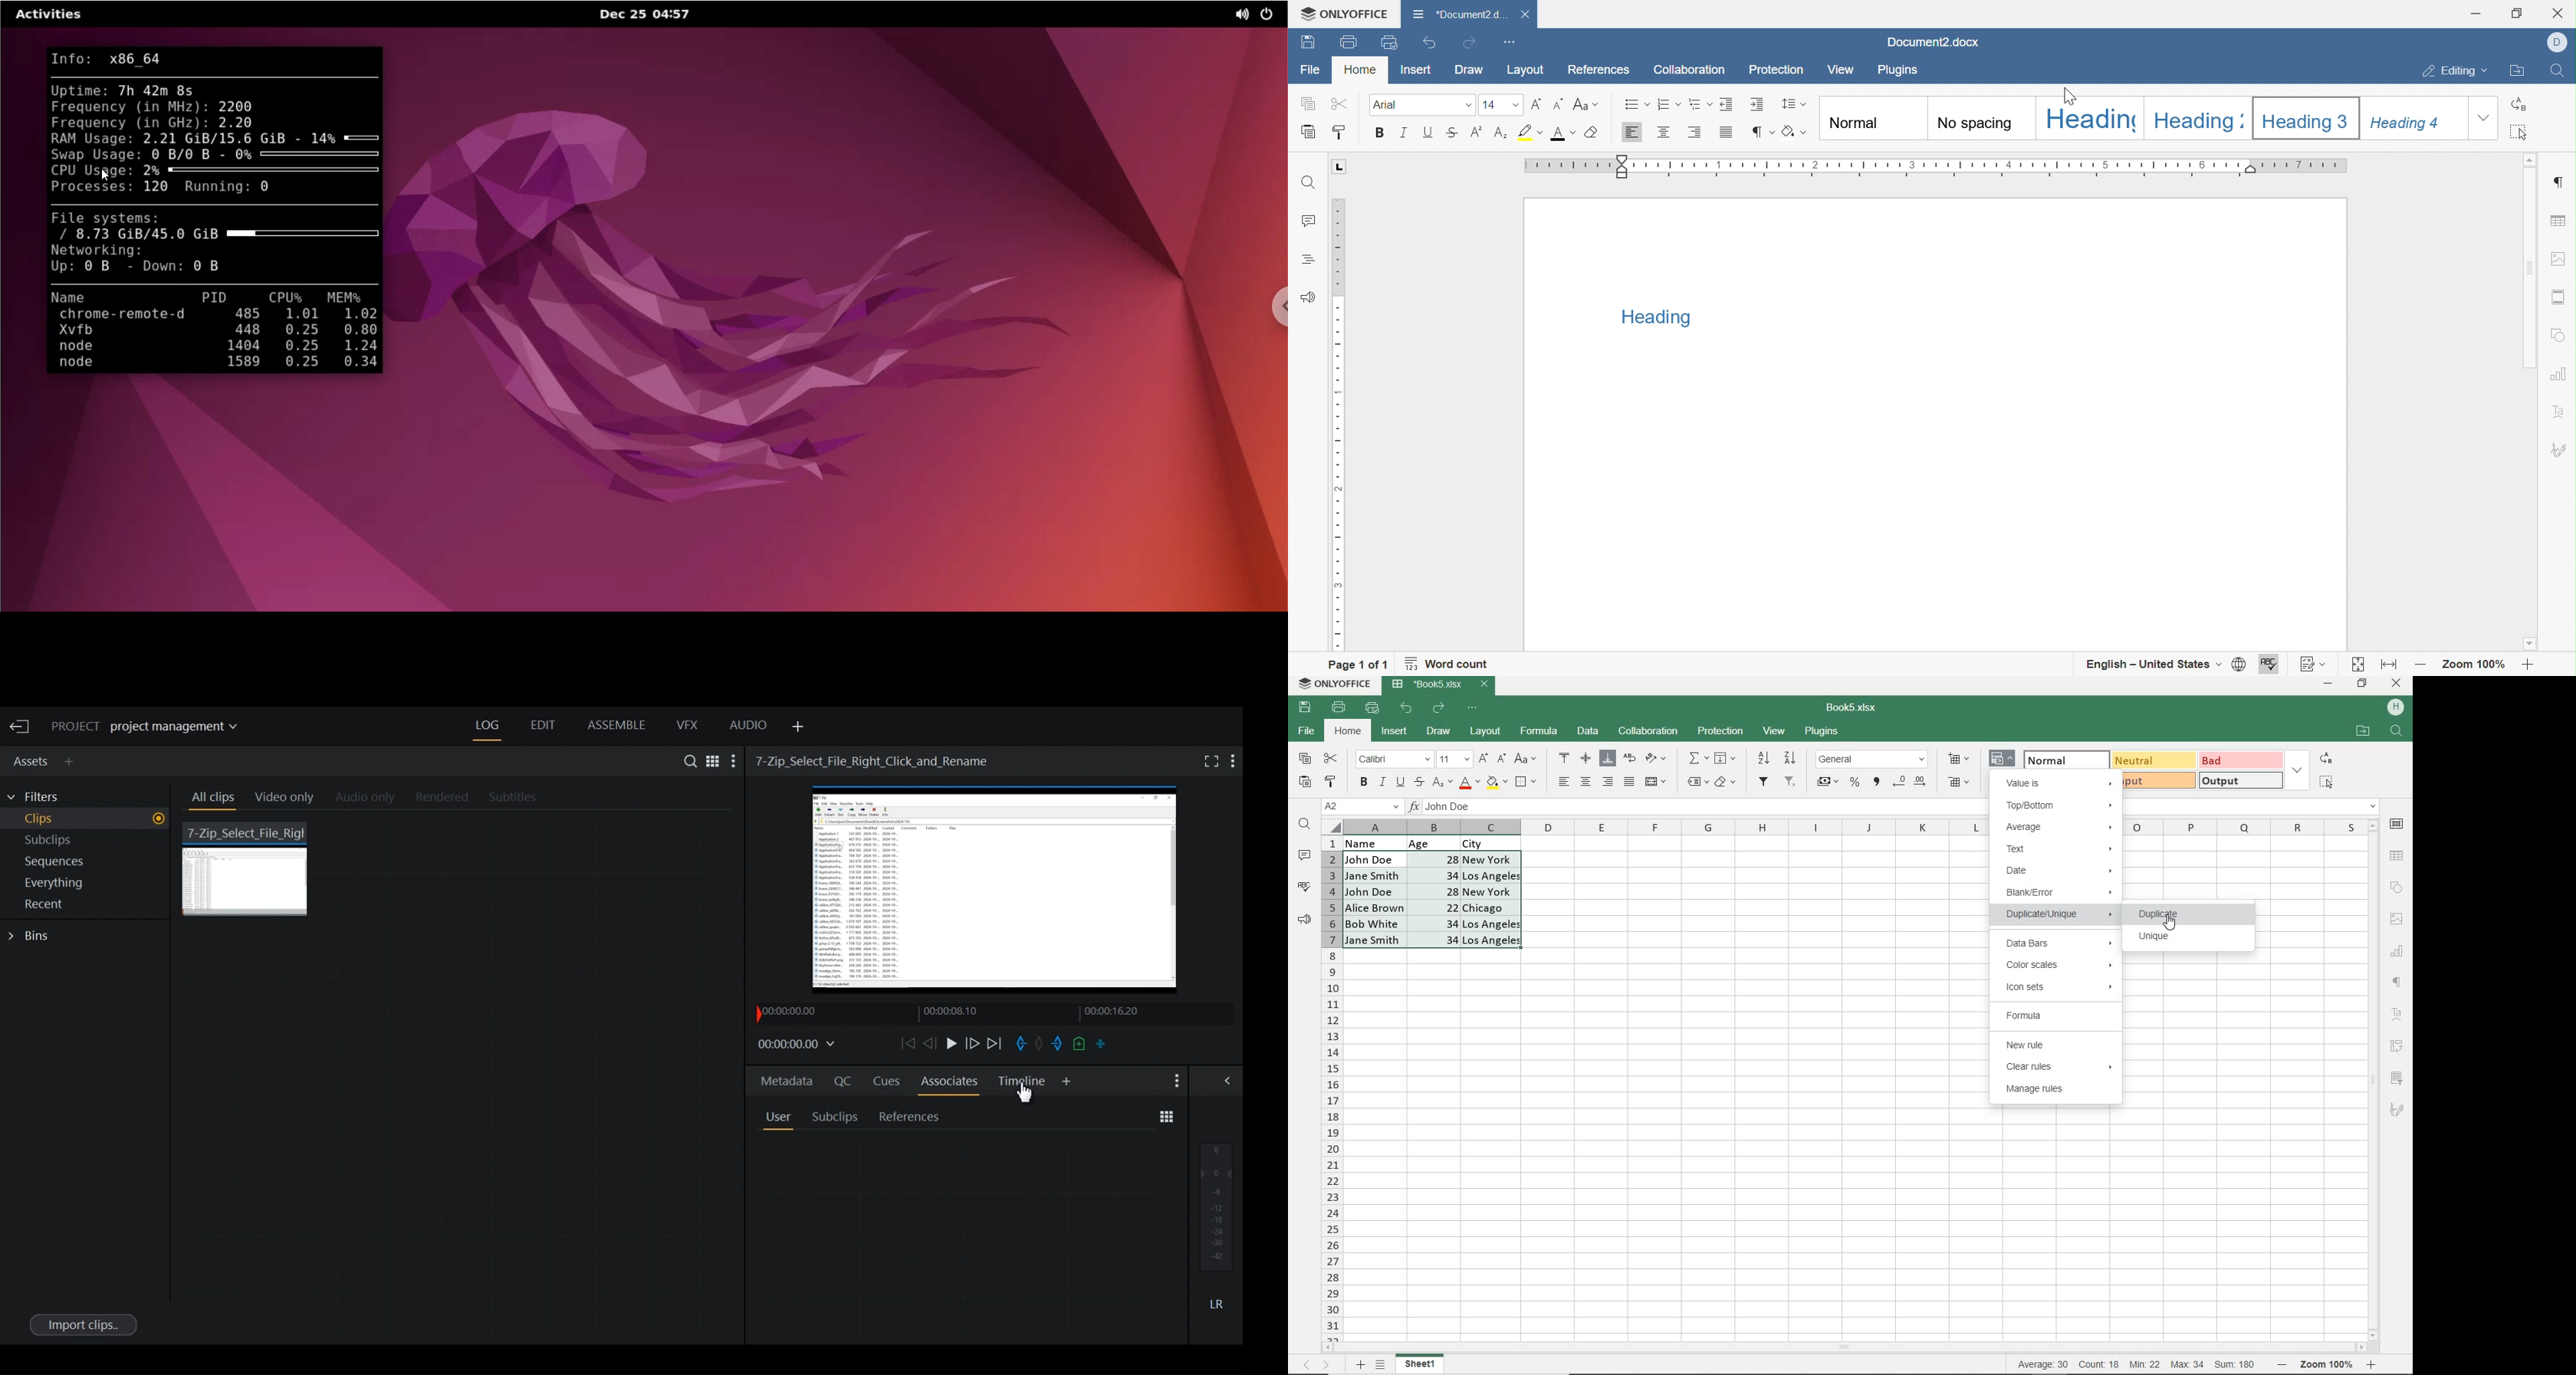 The width and height of the screenshot is (2576, 1400). What do you see at coordinates (1765, 758) in the screenshot?
I see `SORTASCENDING` at bounding box center [1765, 758].